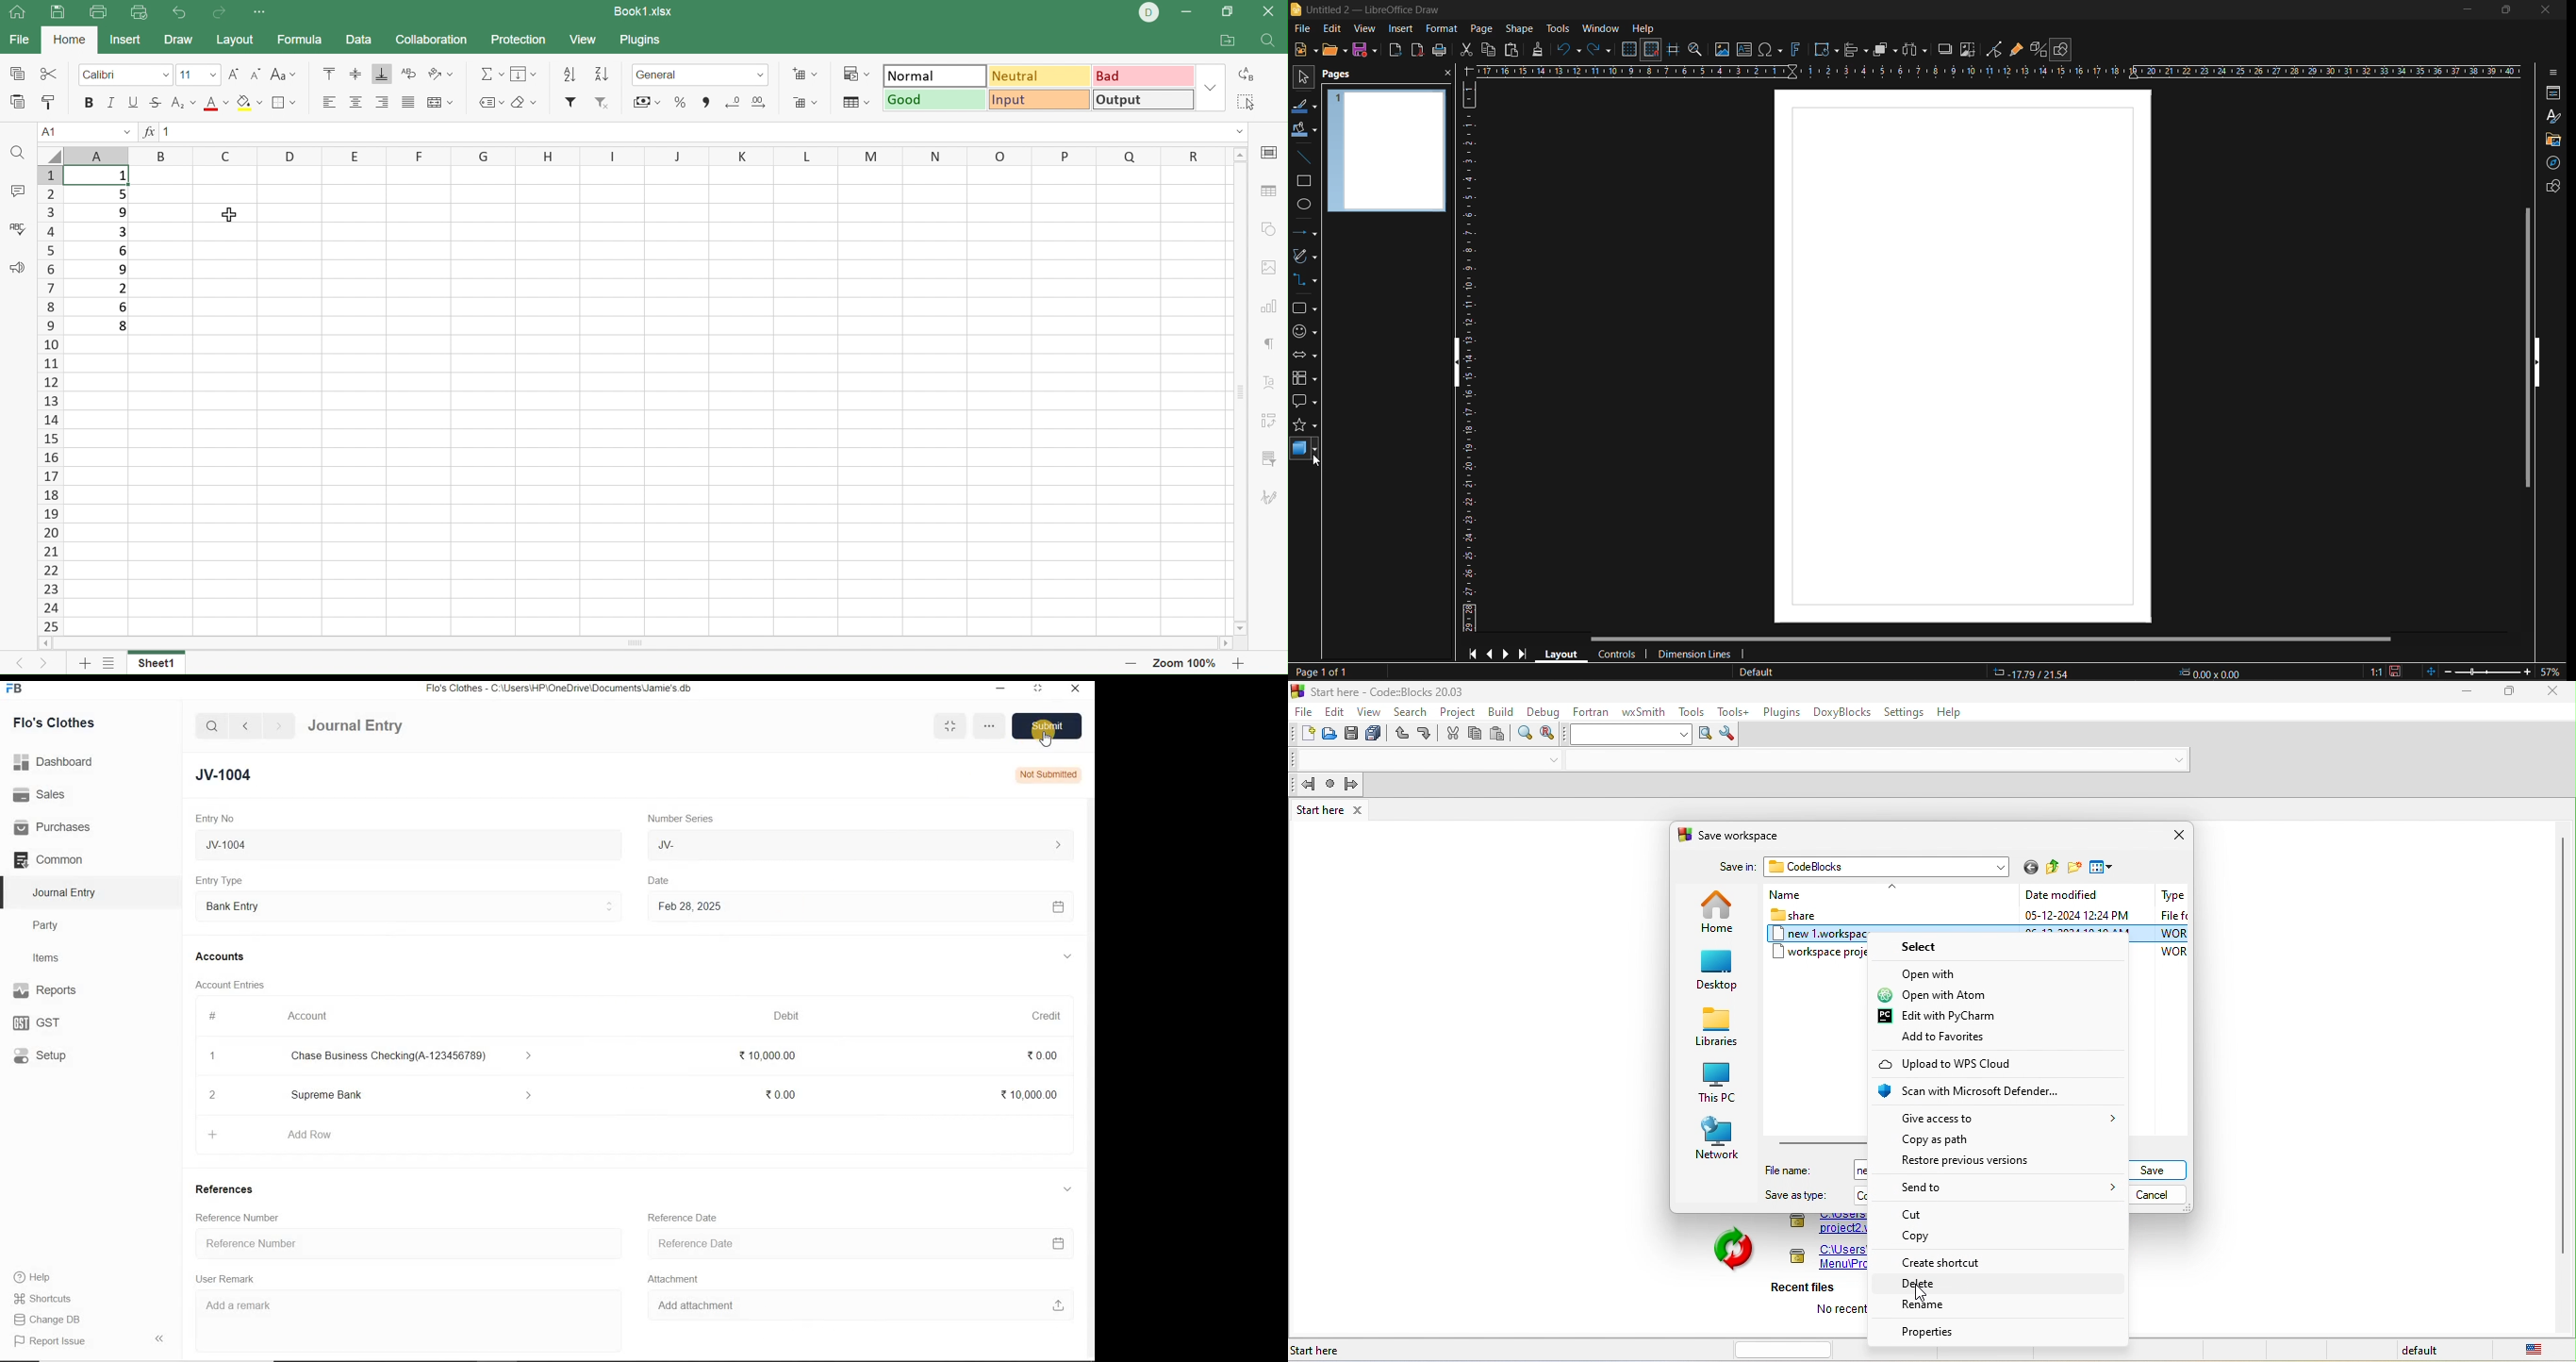 Image resolution: width=2576 pixels, height=1372 pixels. Describe the element at coordinates (861, 1308) in the screenshot. I see `Add attachment` at that location.